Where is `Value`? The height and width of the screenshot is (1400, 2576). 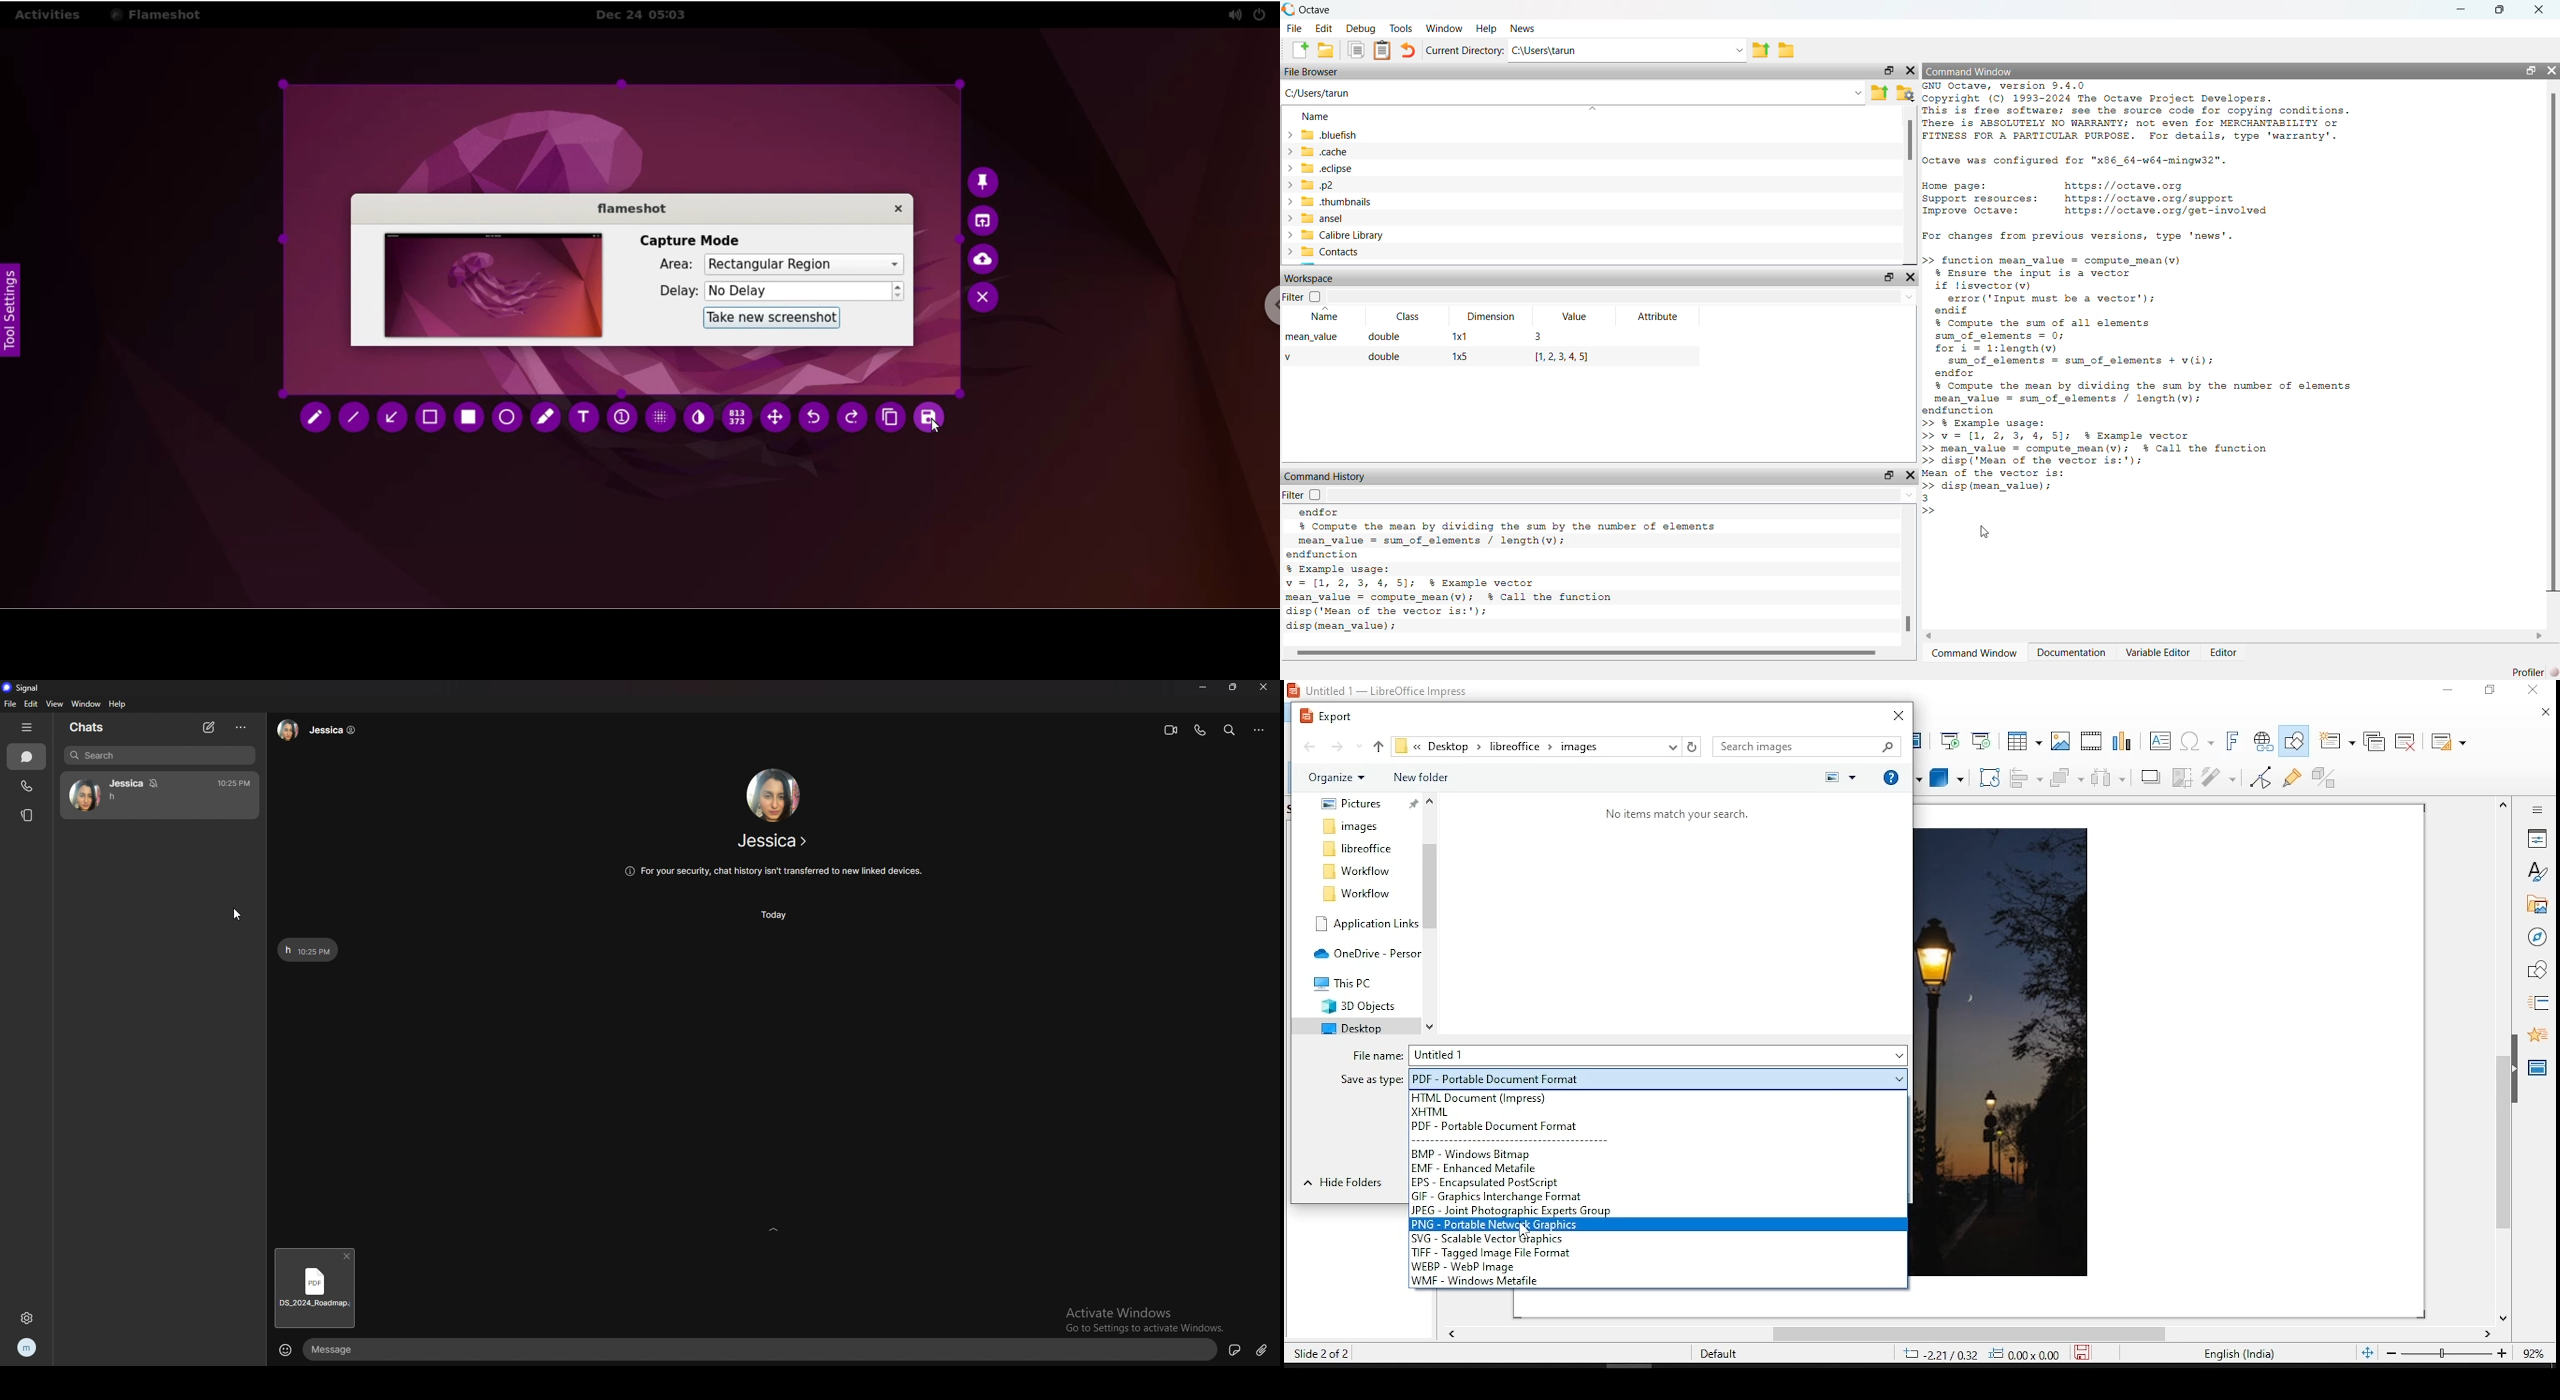 Value is located at coordinates (1575, 316).